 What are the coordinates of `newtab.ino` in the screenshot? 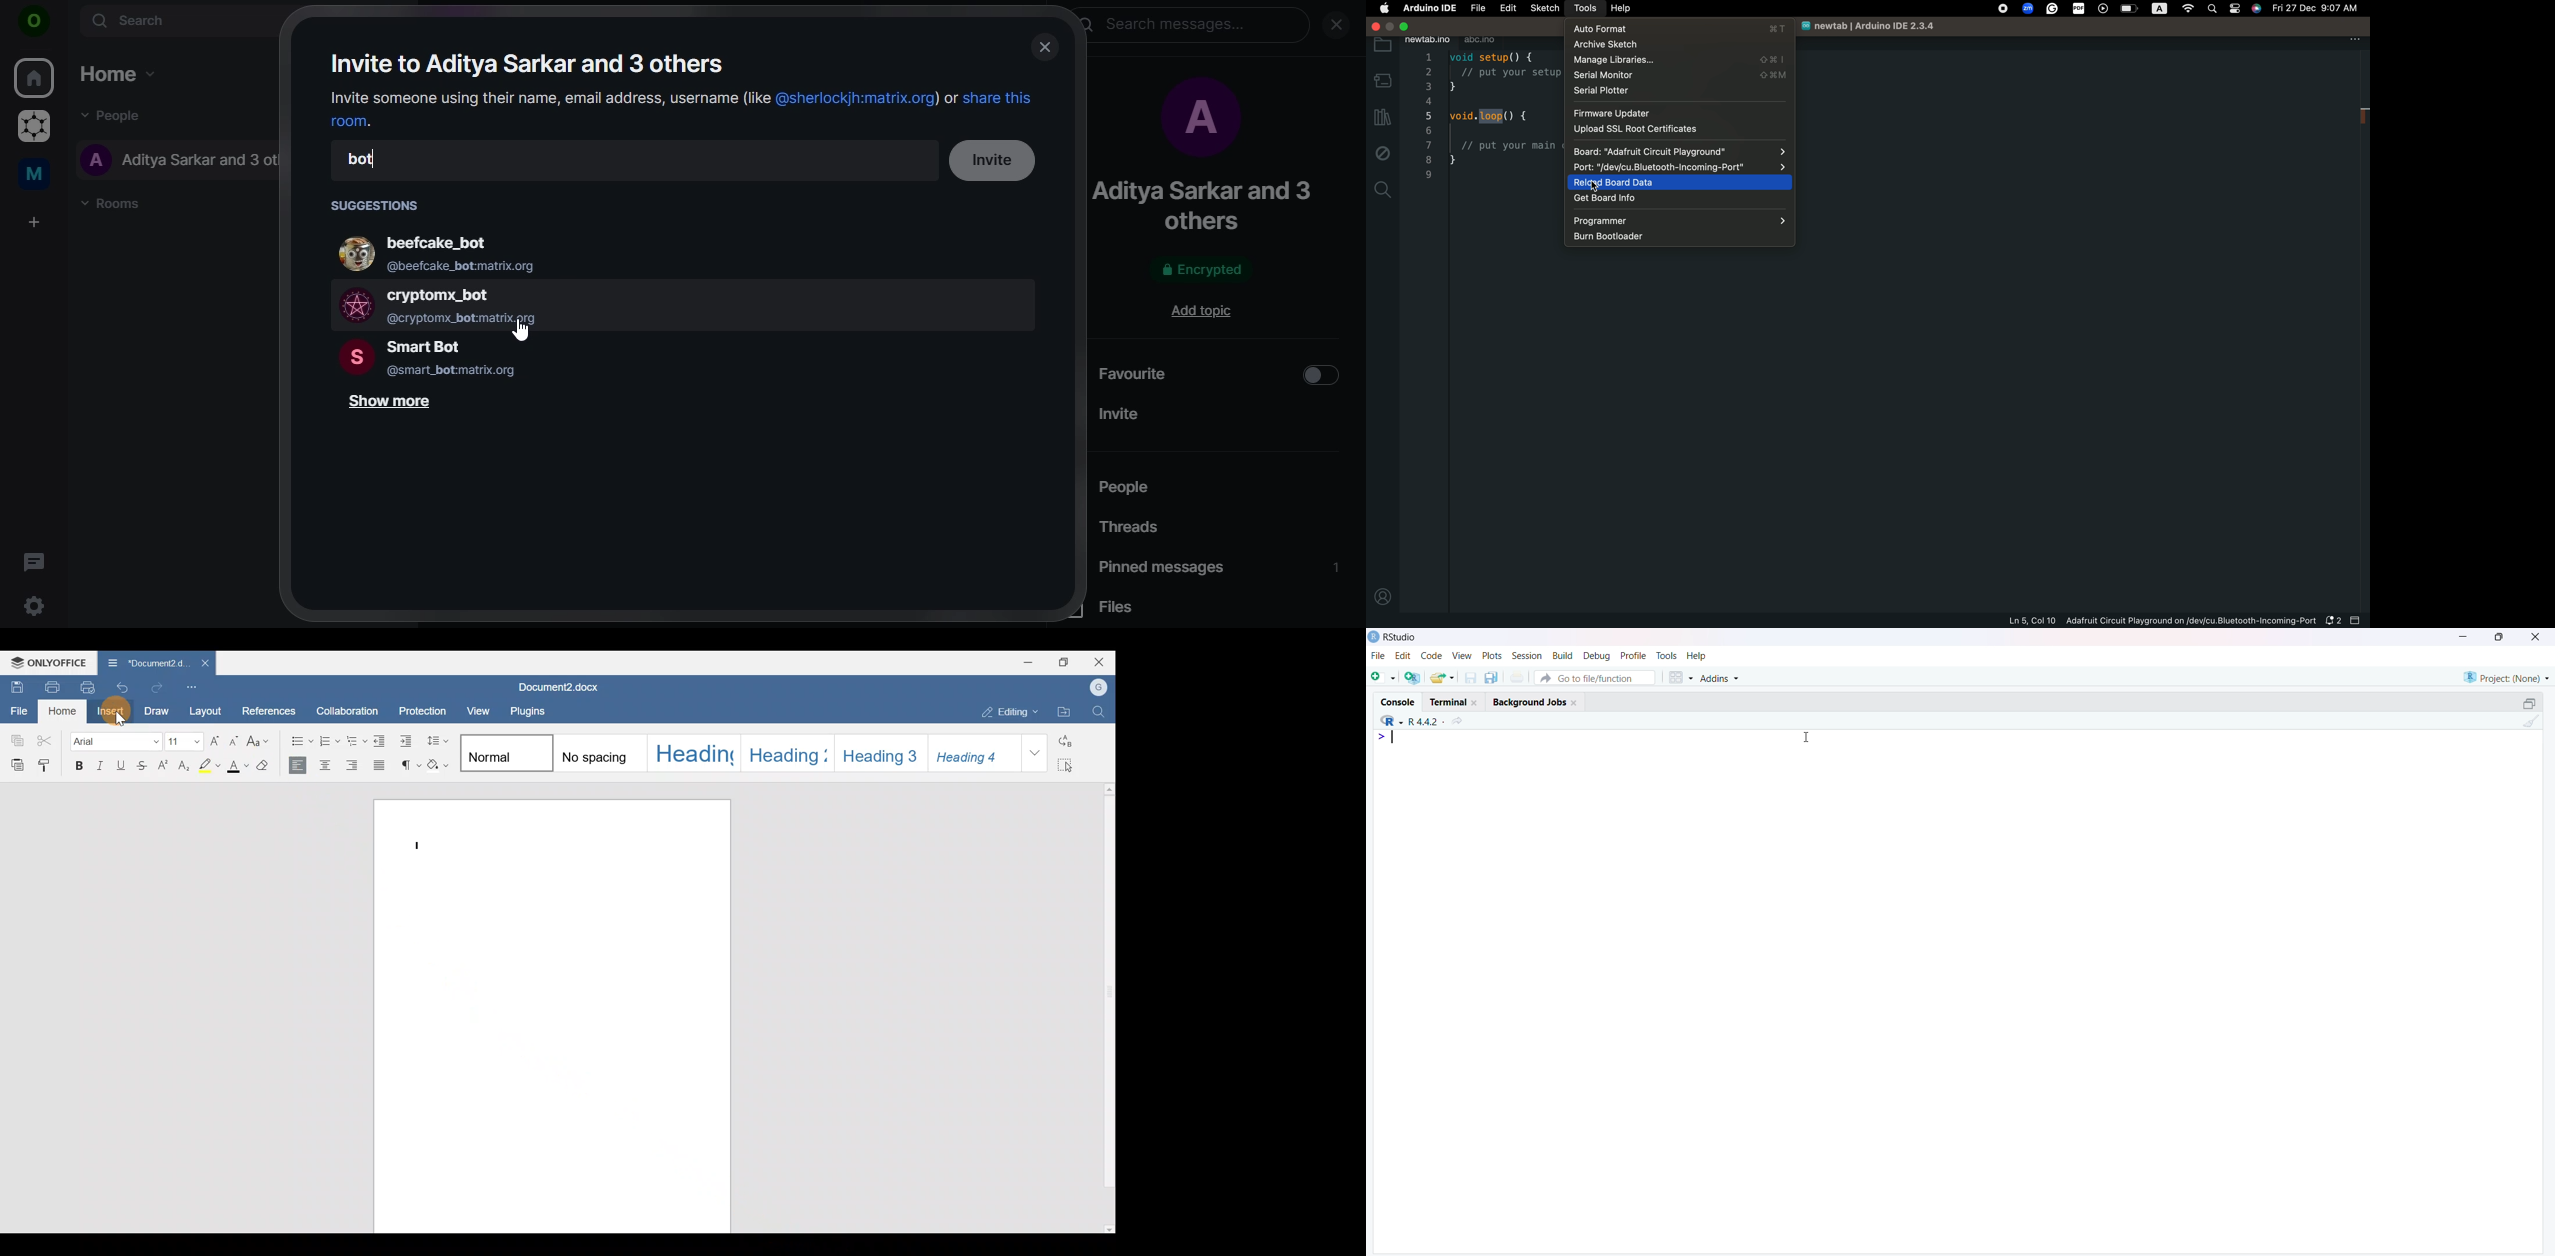 It's located at (1427, 42).